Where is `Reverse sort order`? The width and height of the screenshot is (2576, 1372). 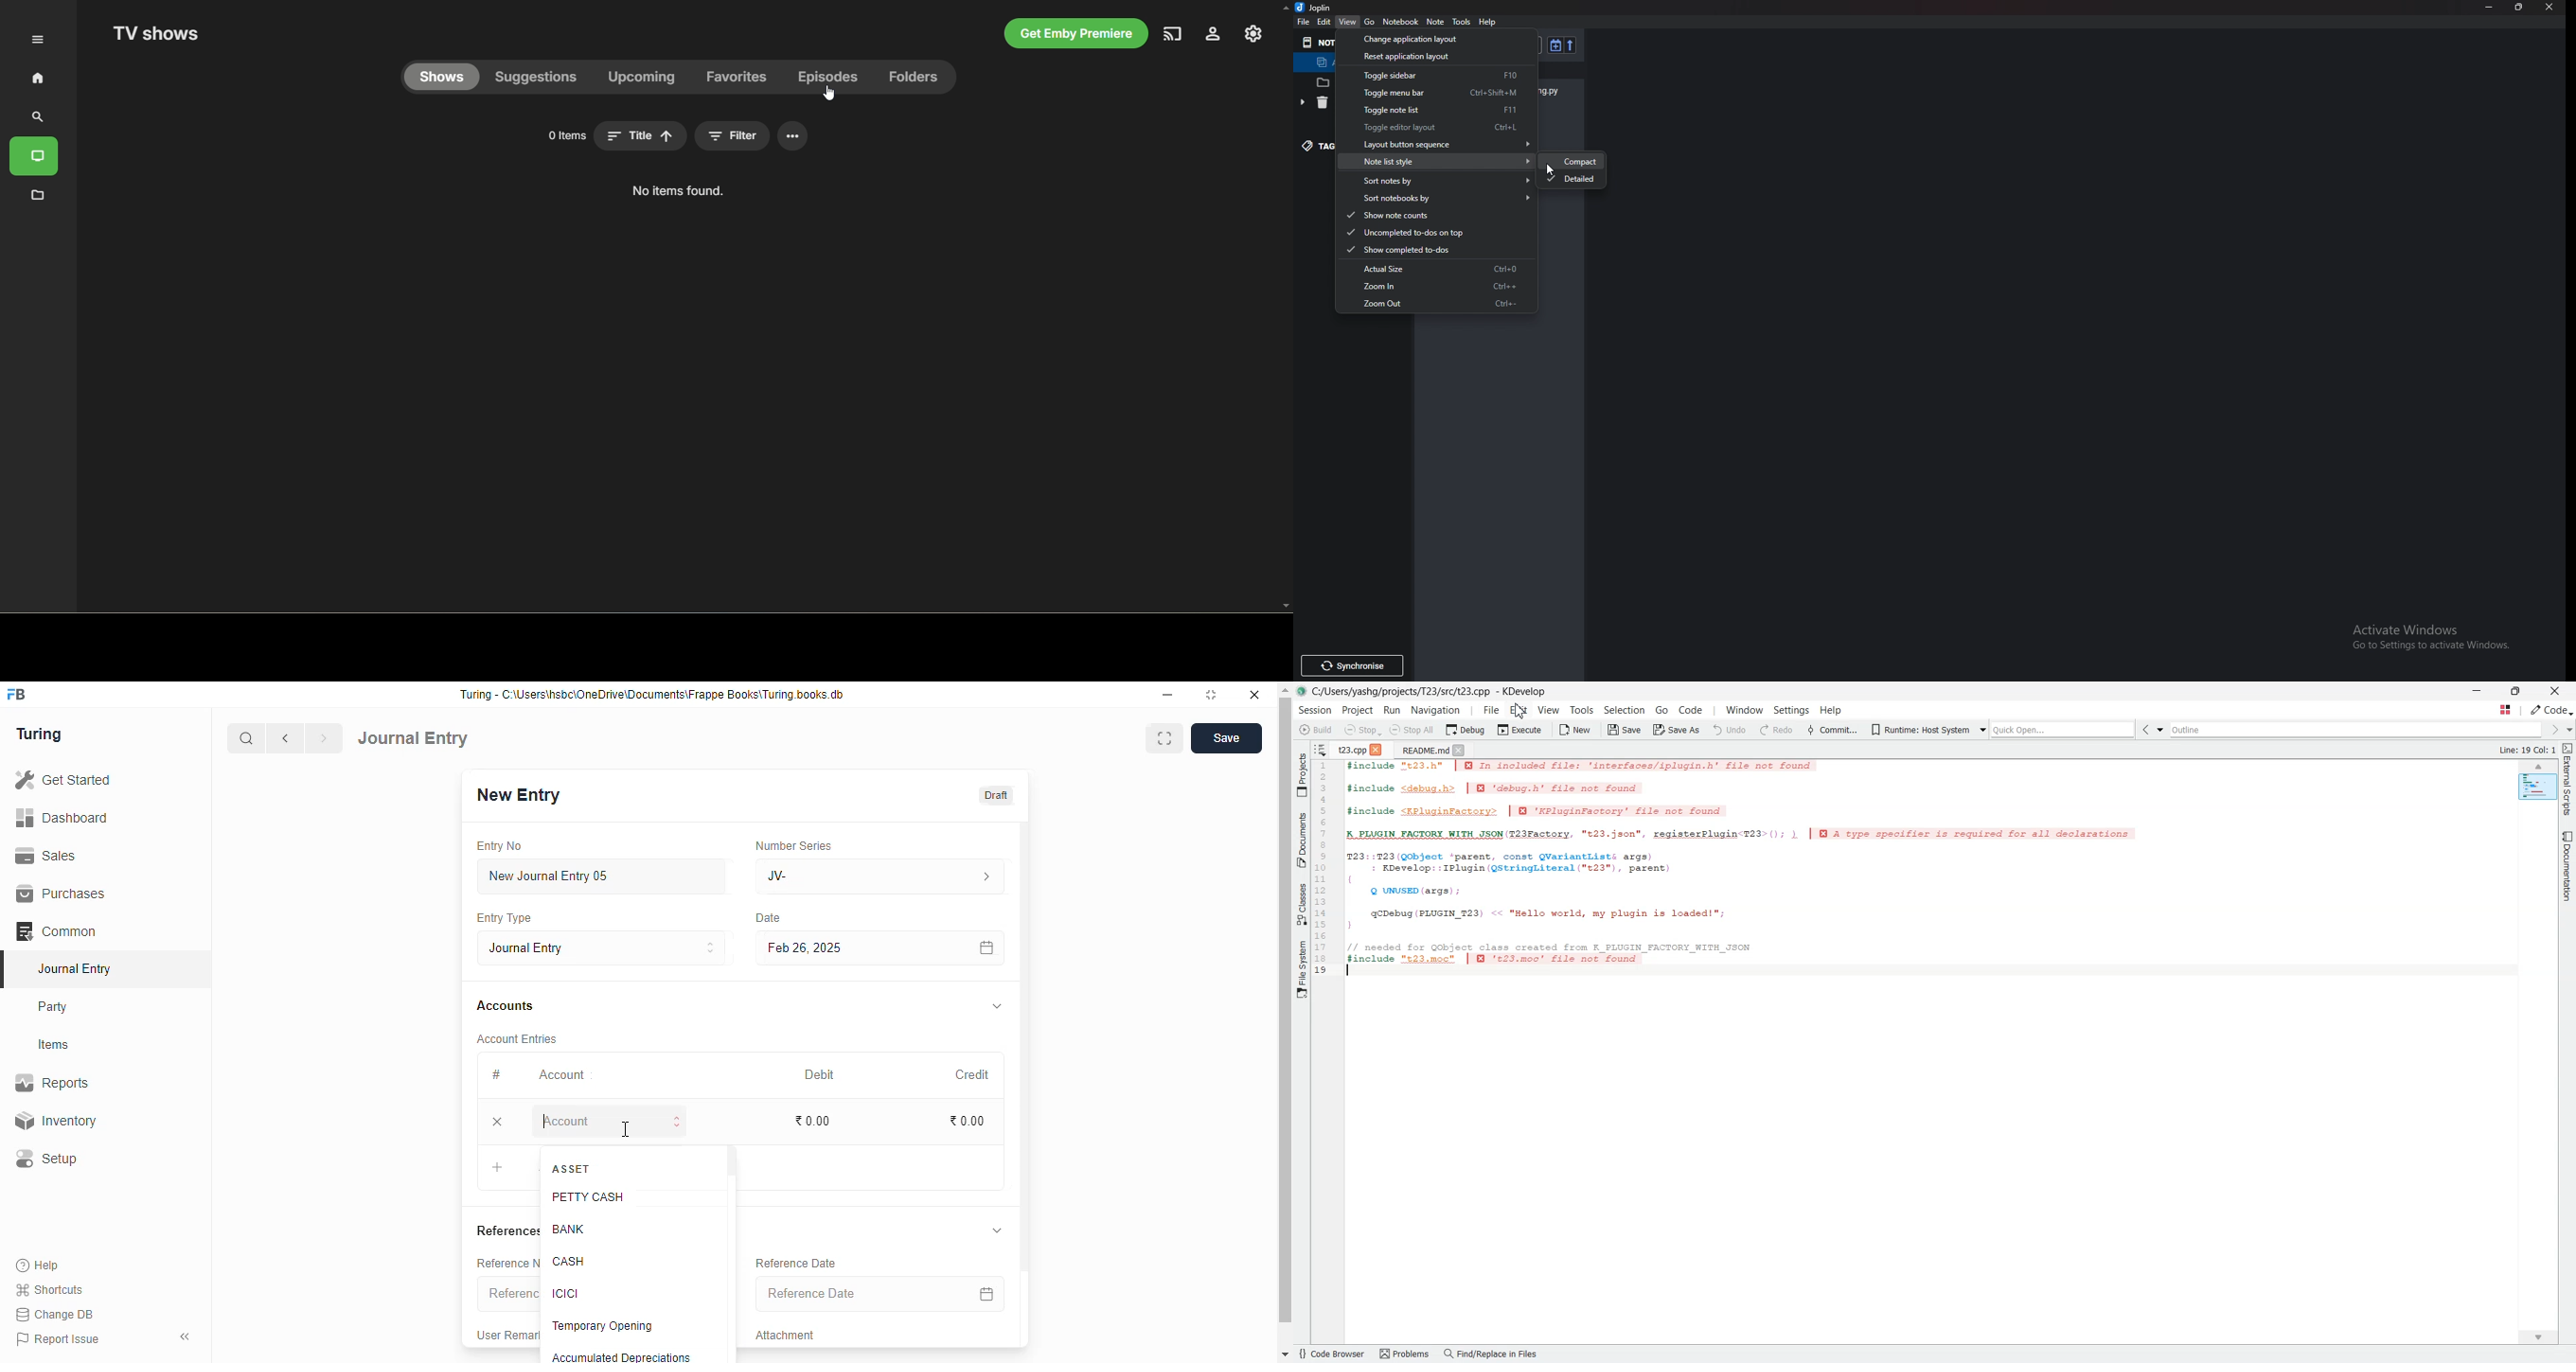 Reverse sort order is located at coordinates (1570, 45).